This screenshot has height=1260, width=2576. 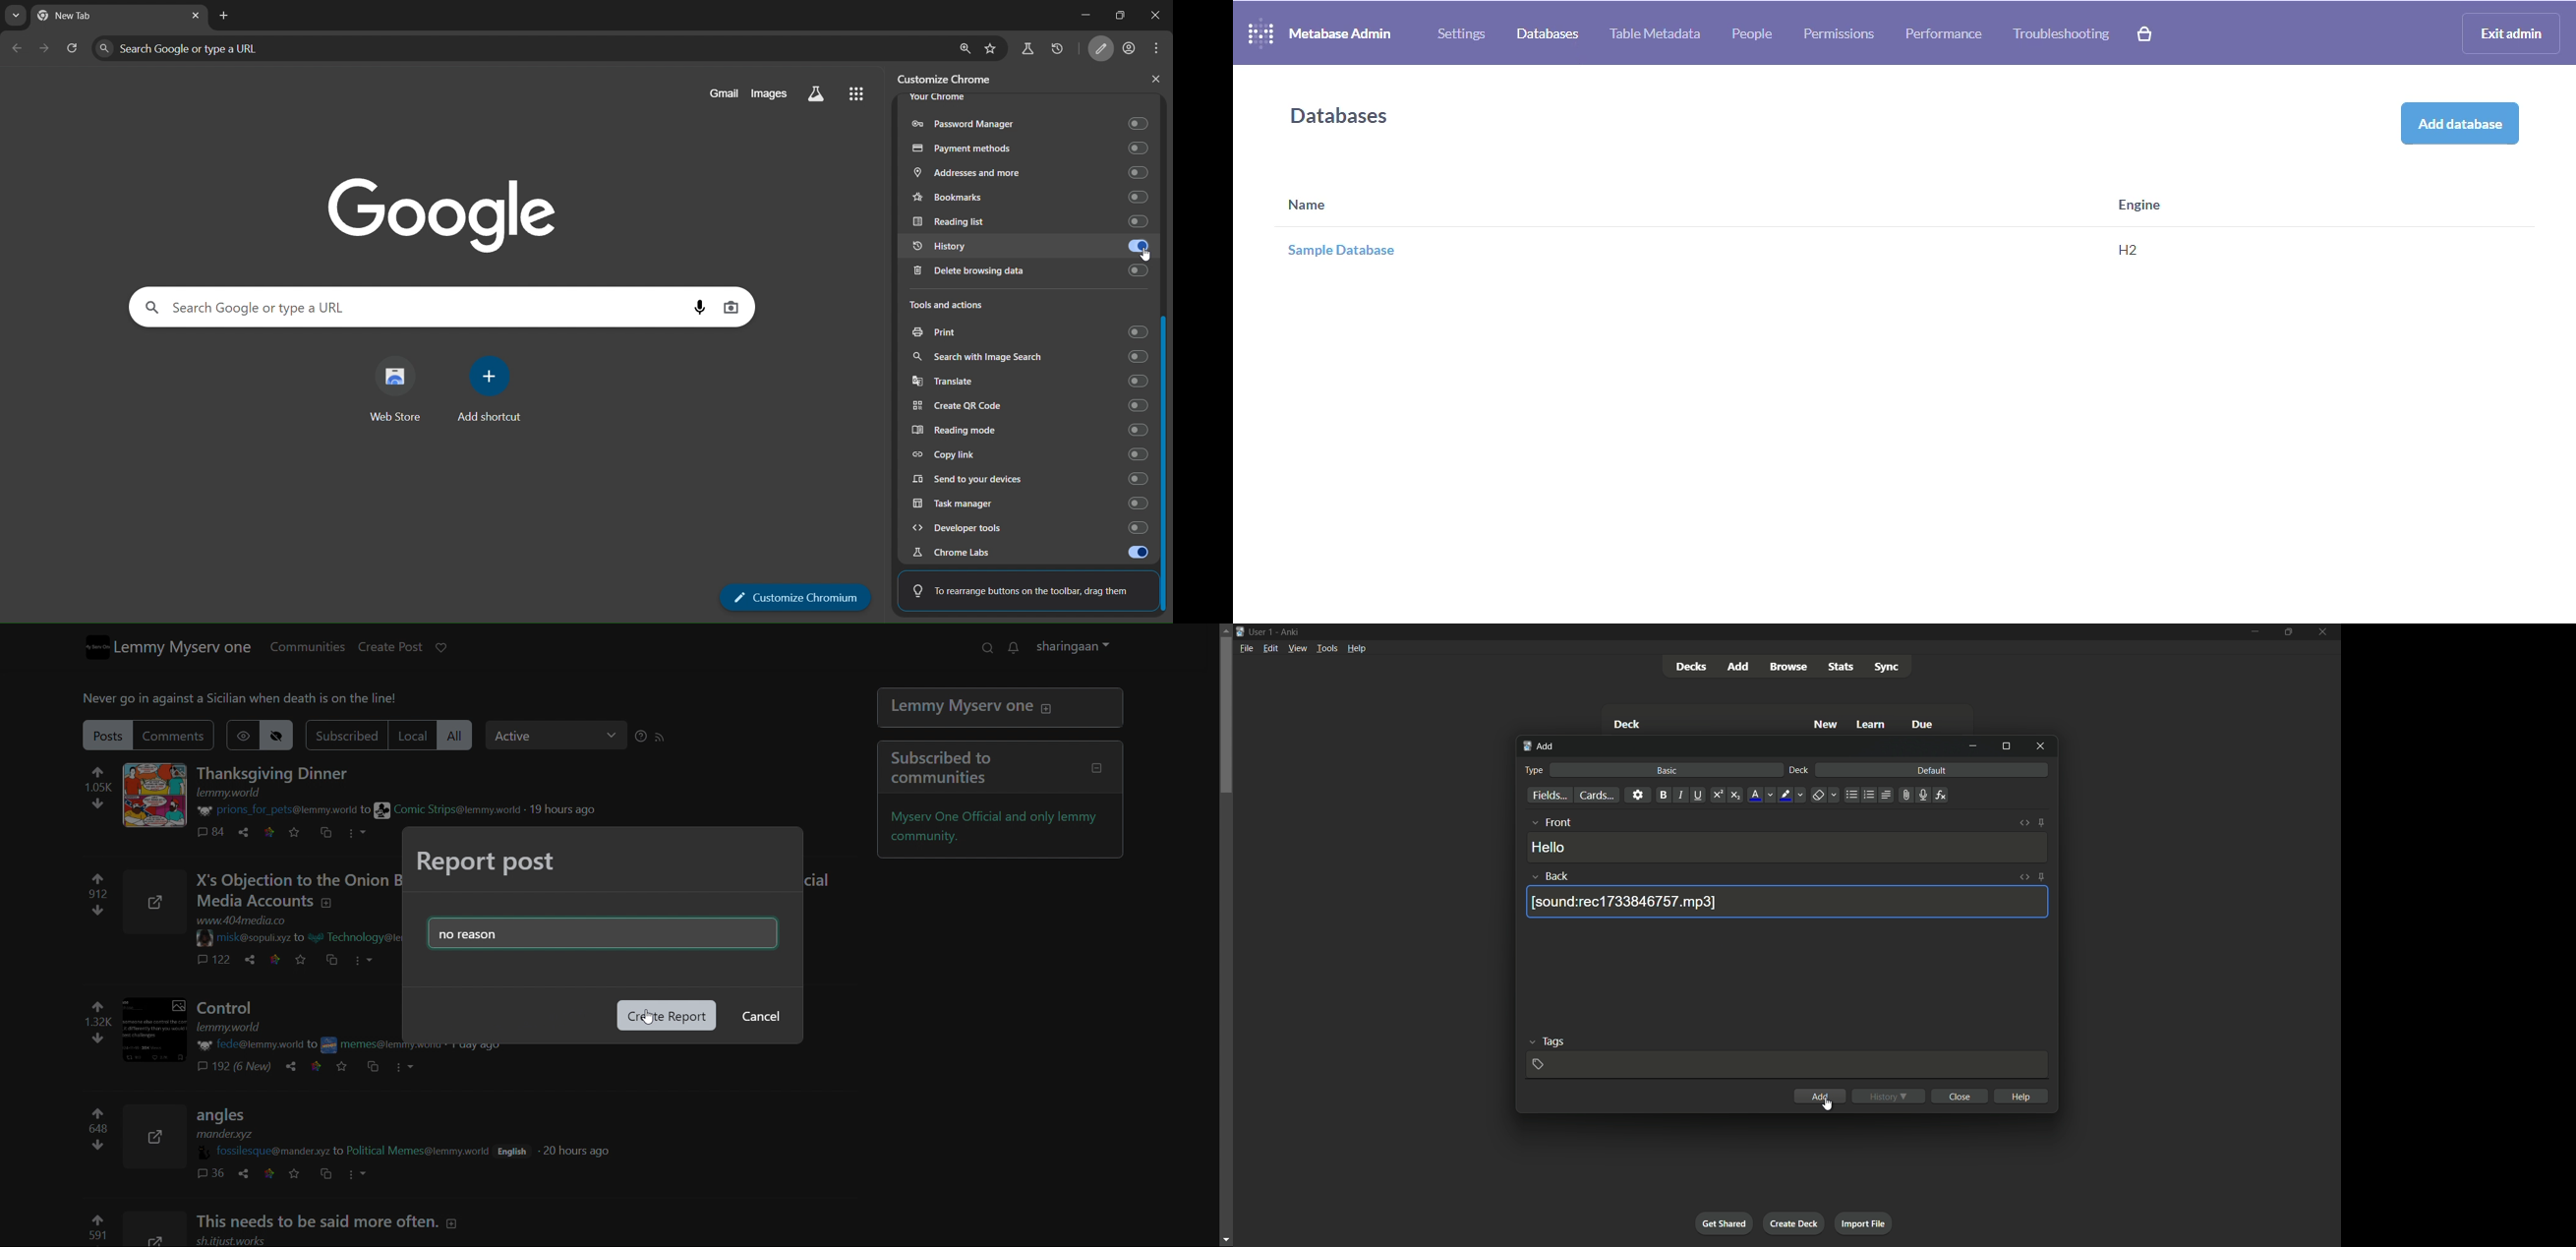 What do you see at coordinates (1549, 794) in the screenshot?
I see `fields` at bounding box center [1549, 794].